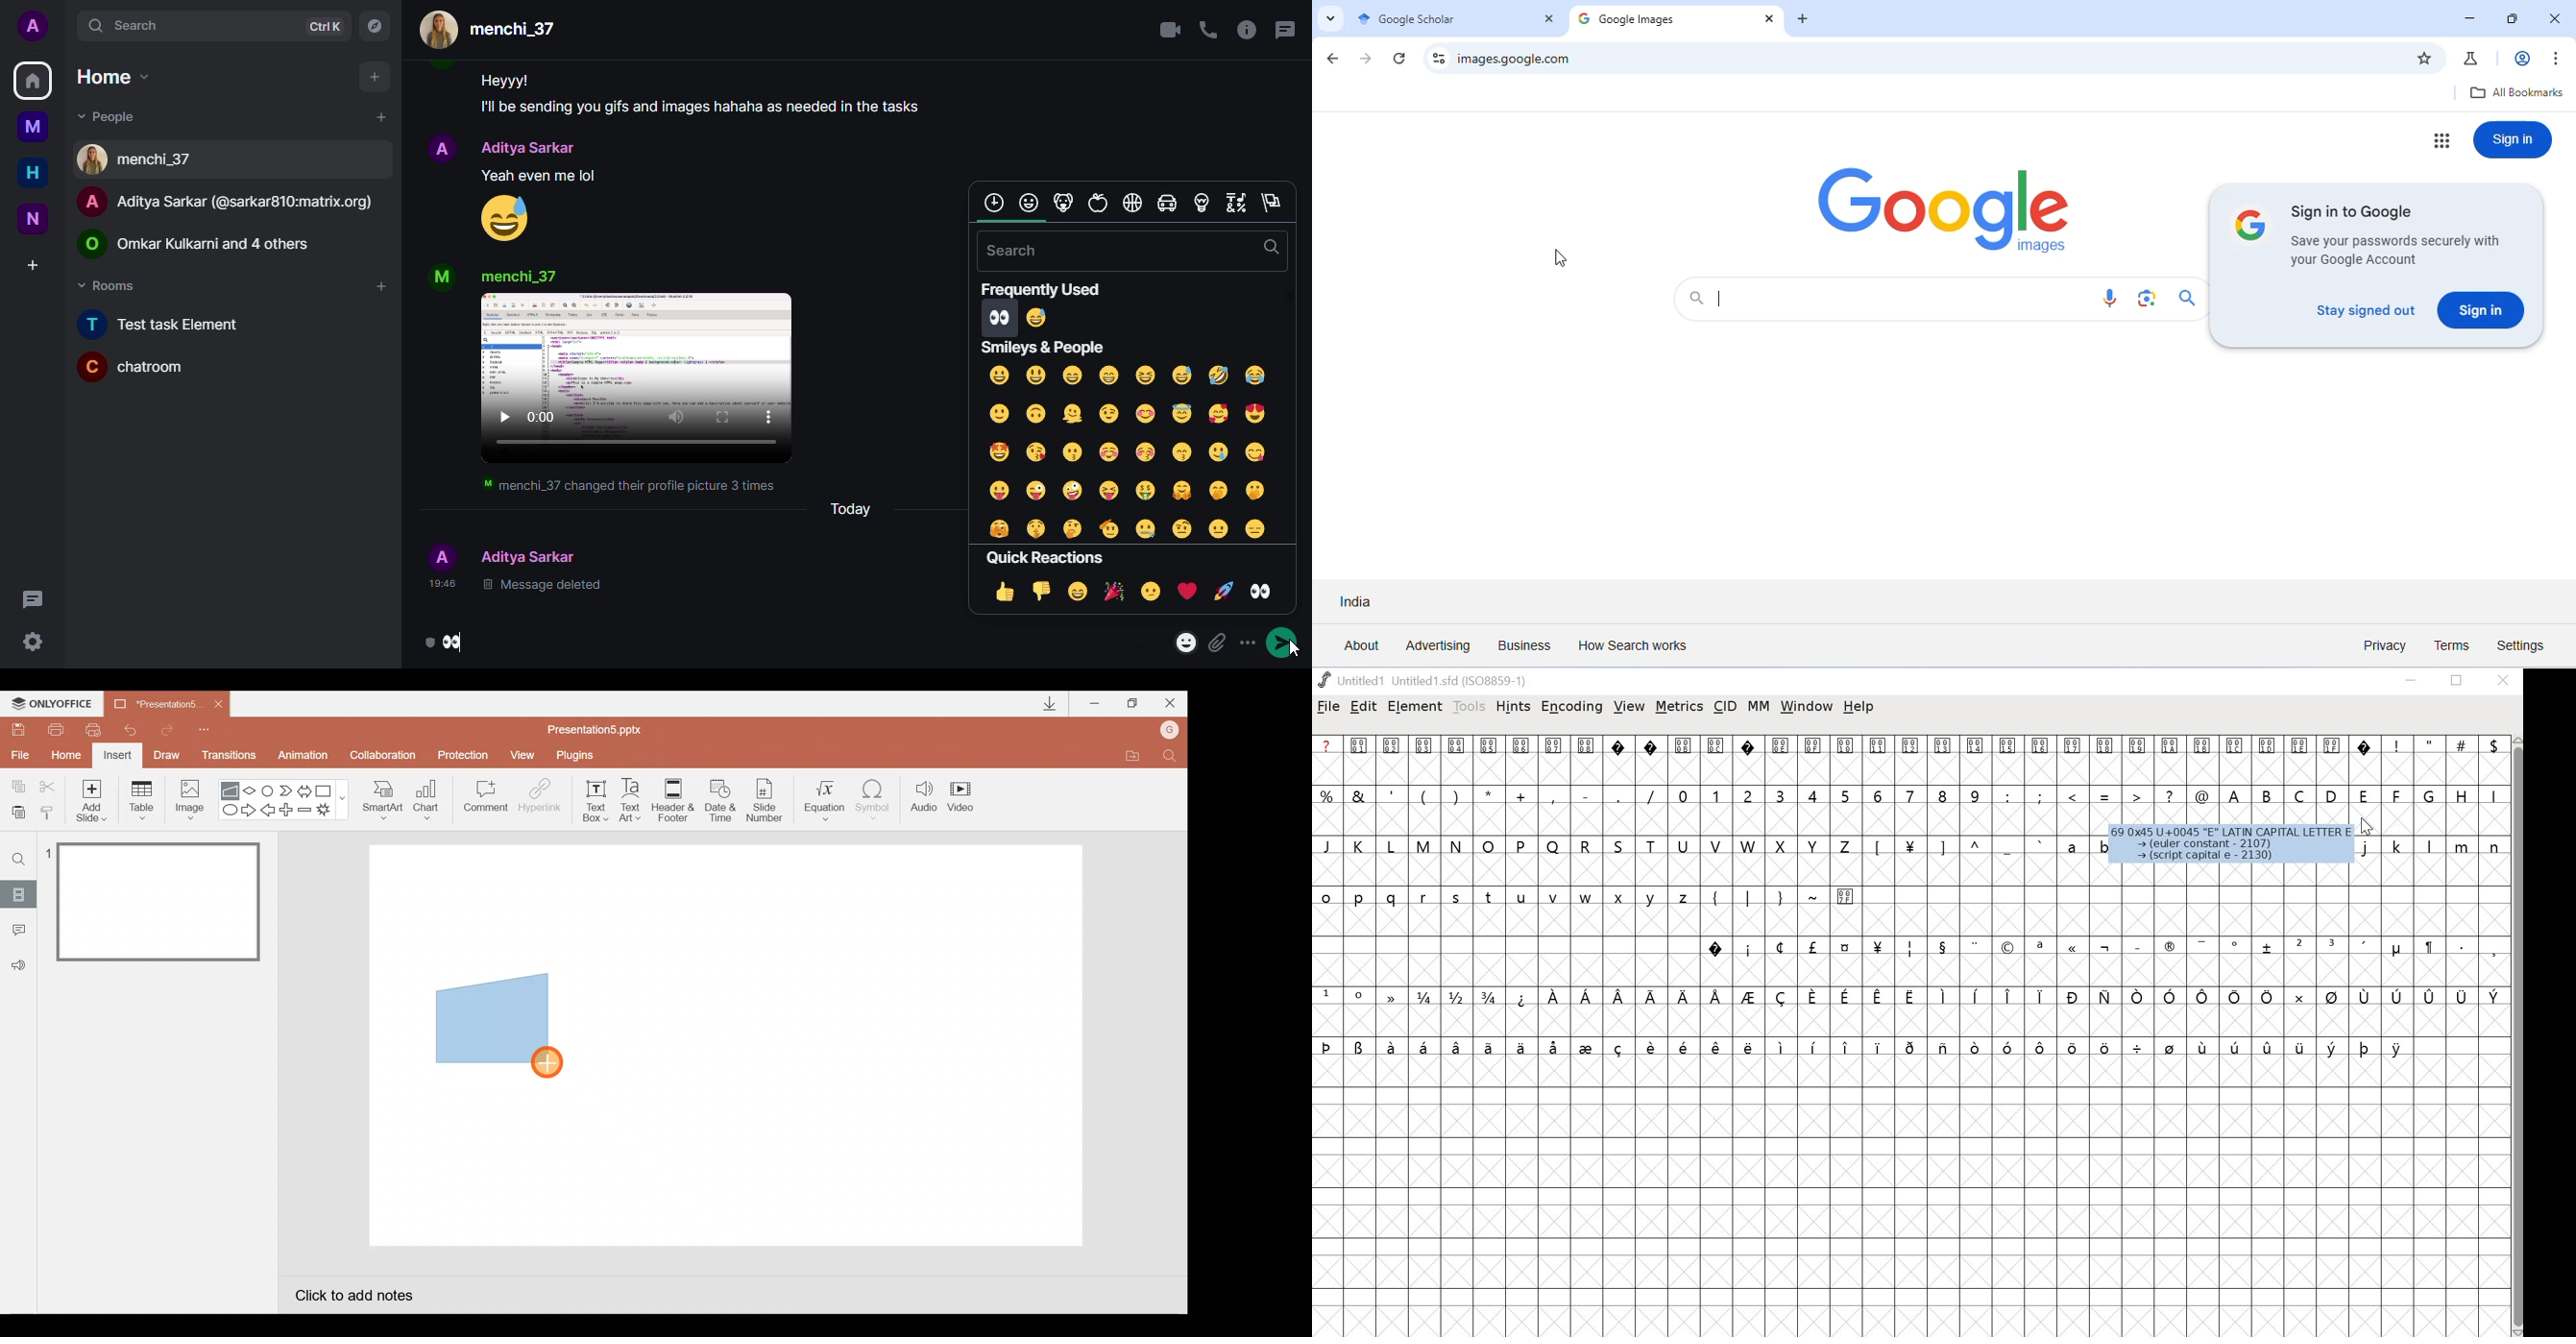 The image size is (2576, 1344). Describe the element at coordinates (1124, 450) in the screenshot. I see `smileys` at that location.